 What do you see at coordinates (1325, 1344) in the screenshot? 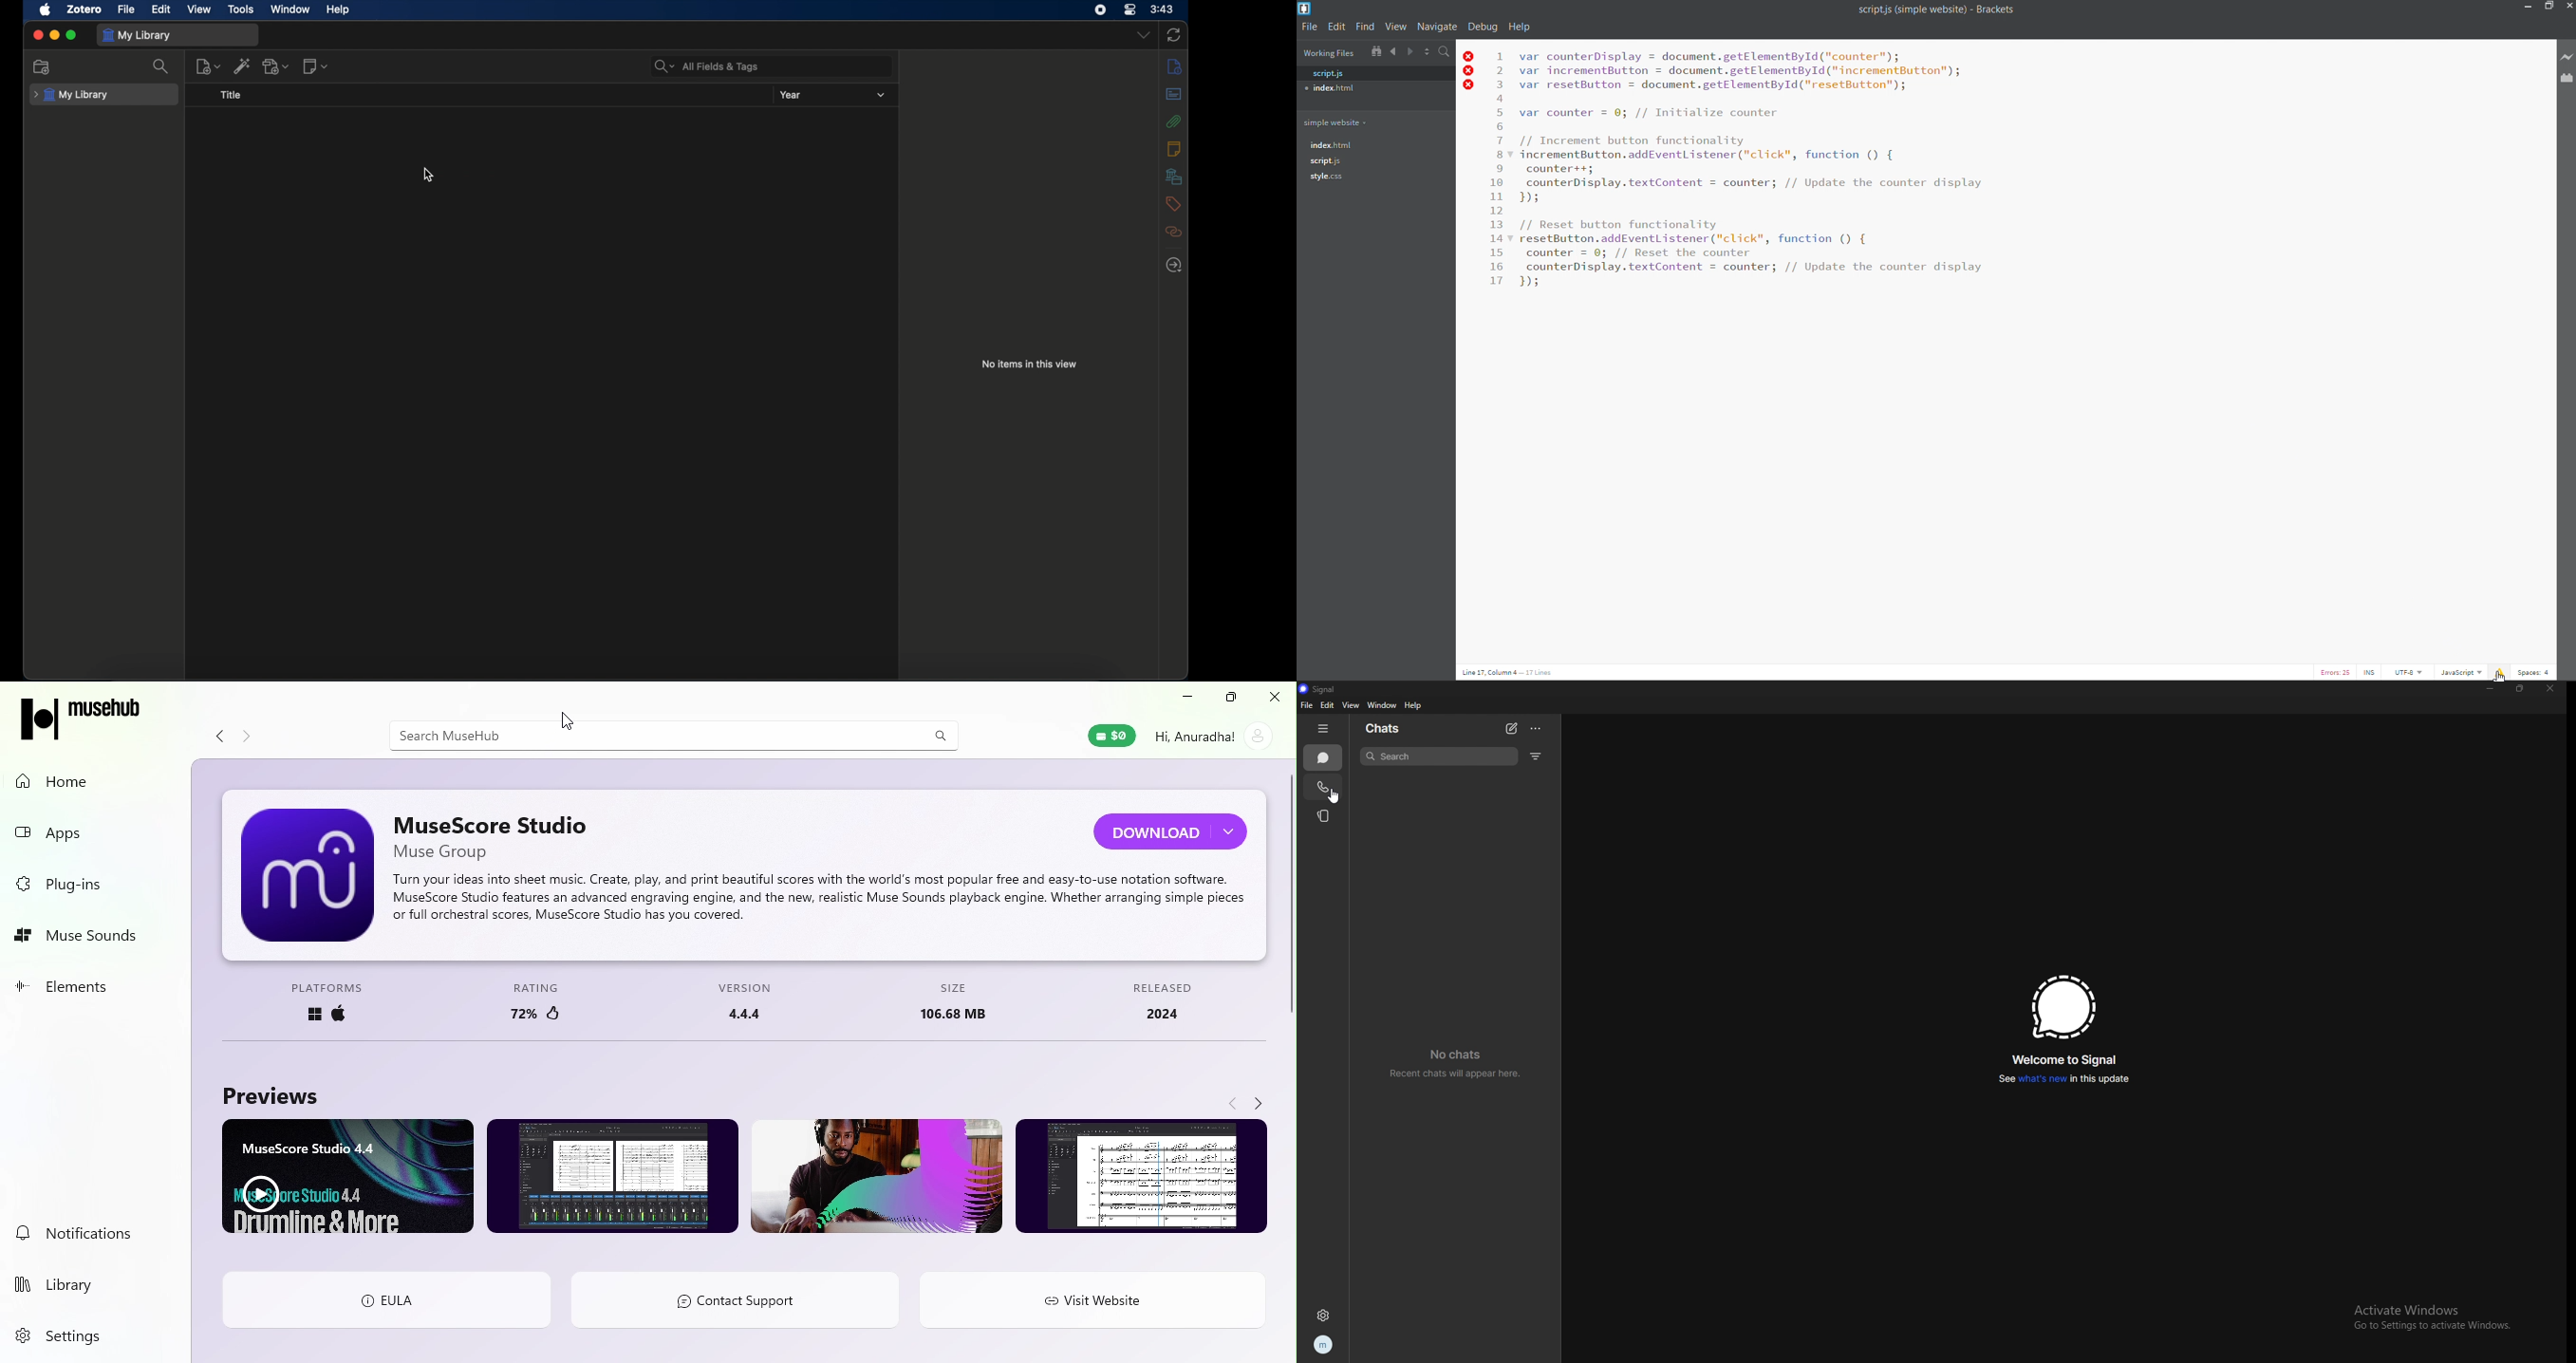
I see `profile` at bounding box center [1325, 1344].